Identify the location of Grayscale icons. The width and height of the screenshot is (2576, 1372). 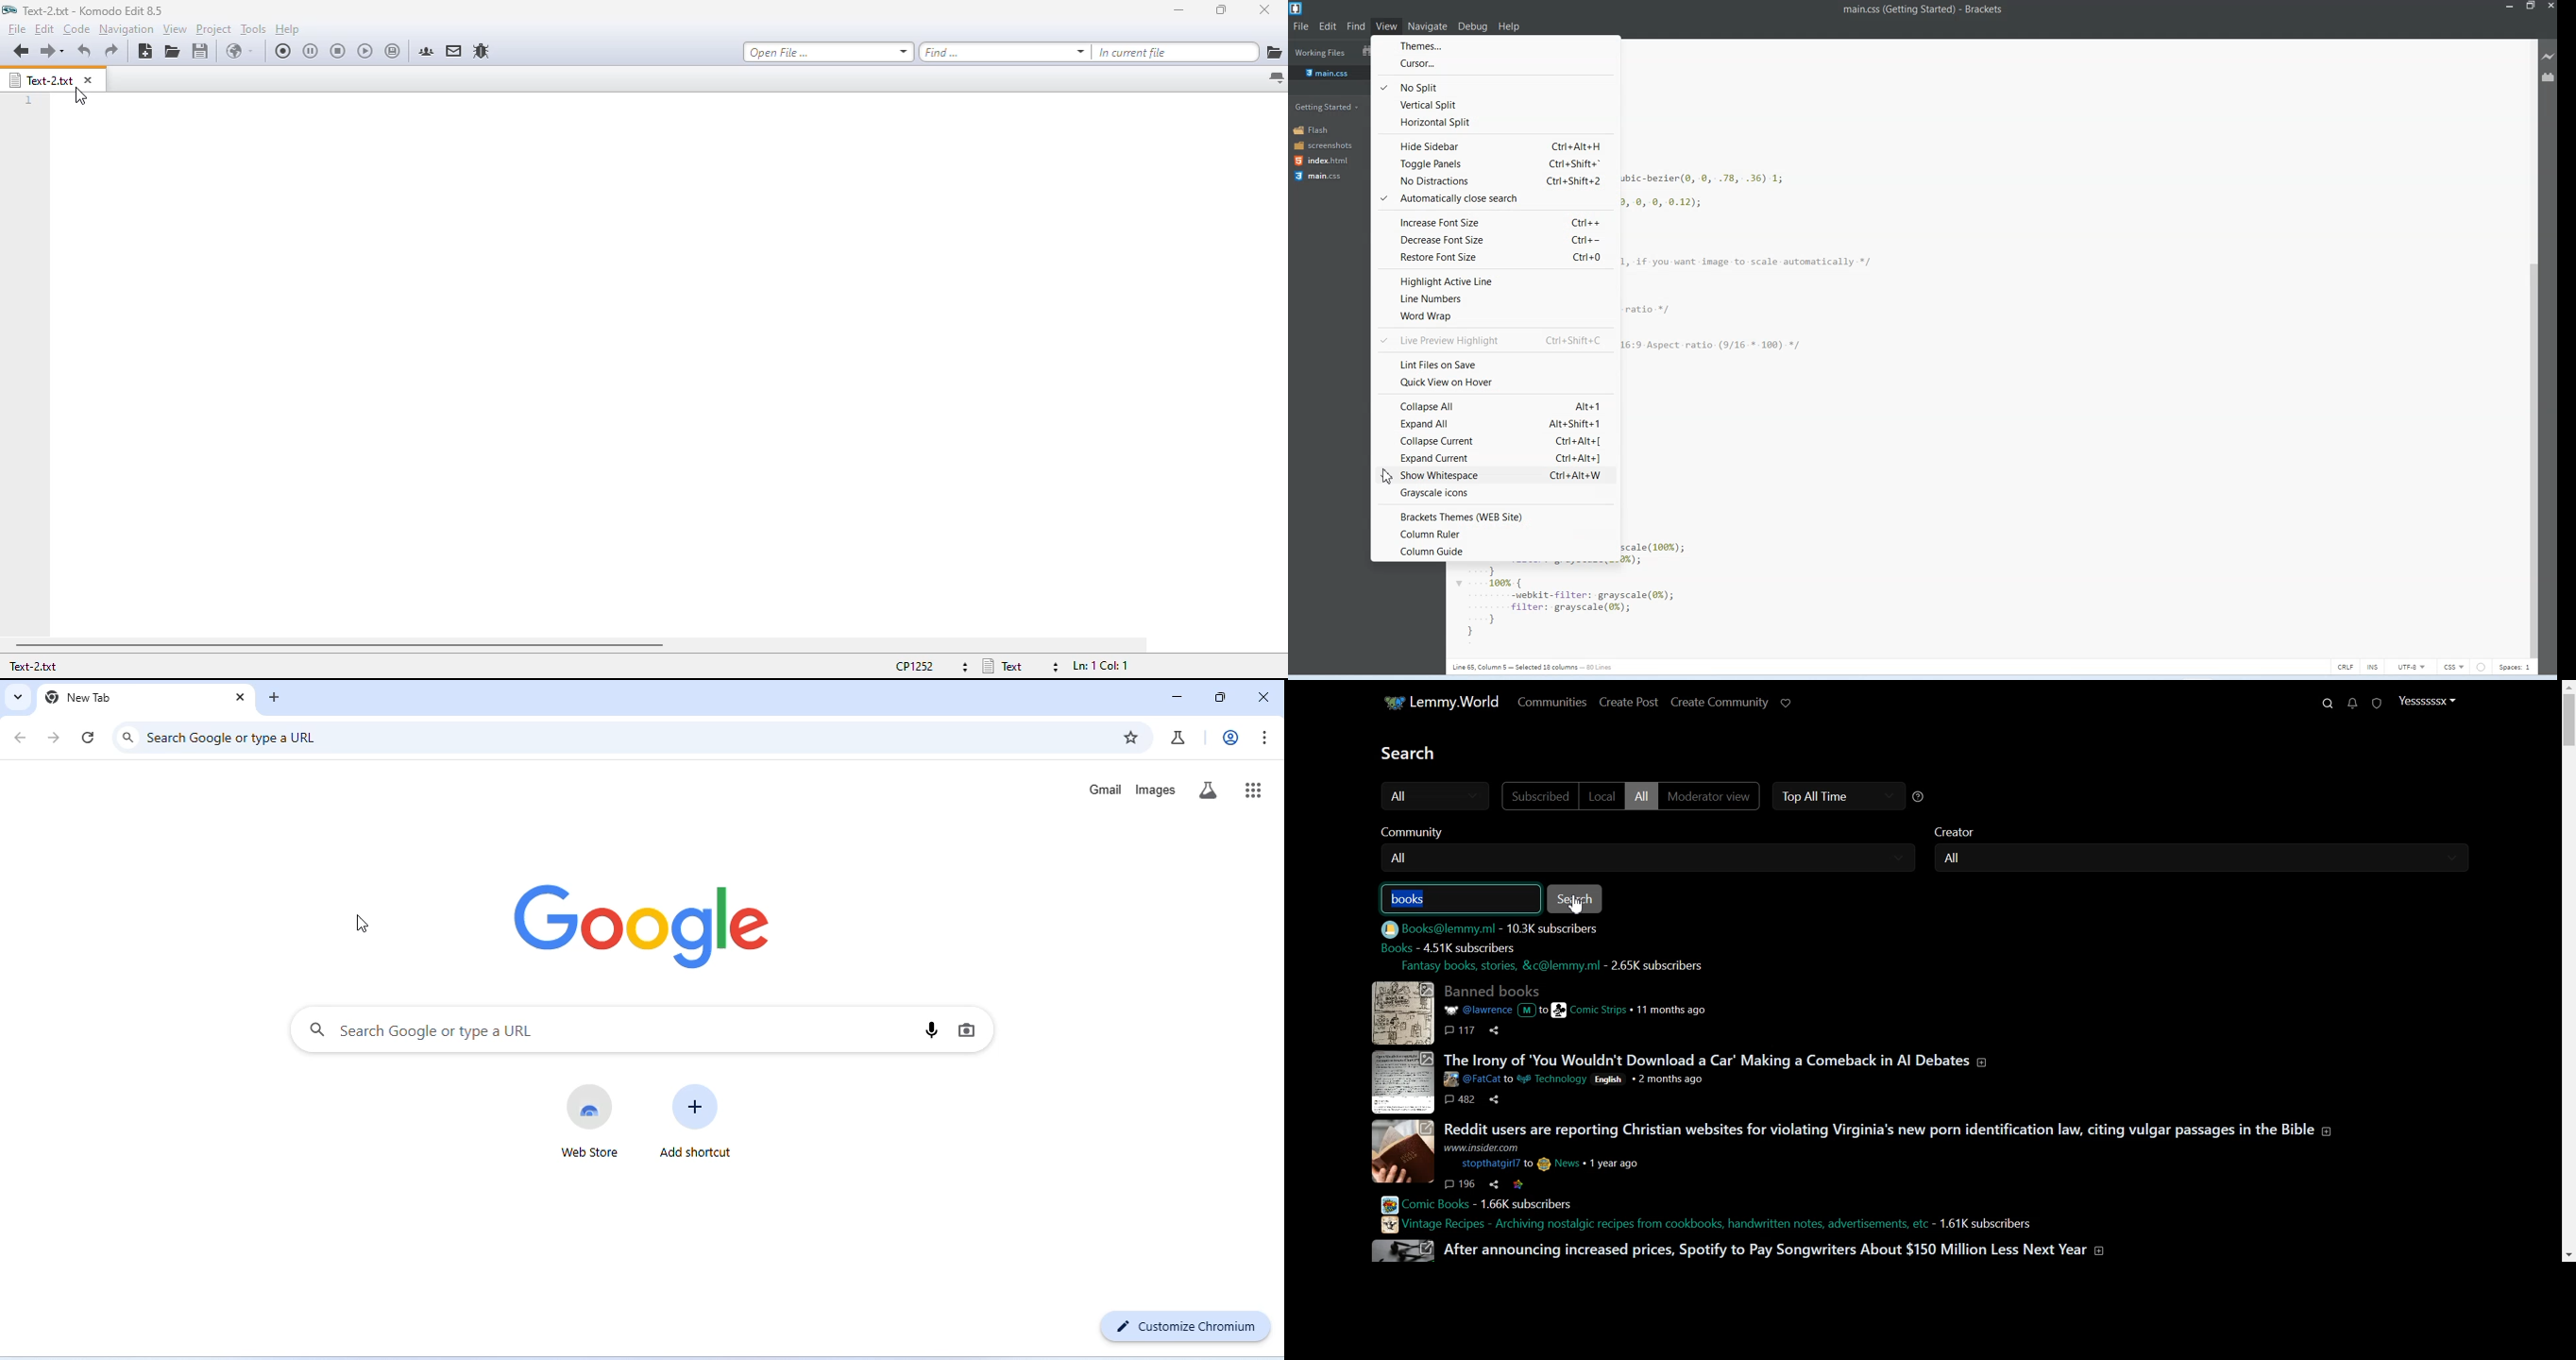
(1494, 493).